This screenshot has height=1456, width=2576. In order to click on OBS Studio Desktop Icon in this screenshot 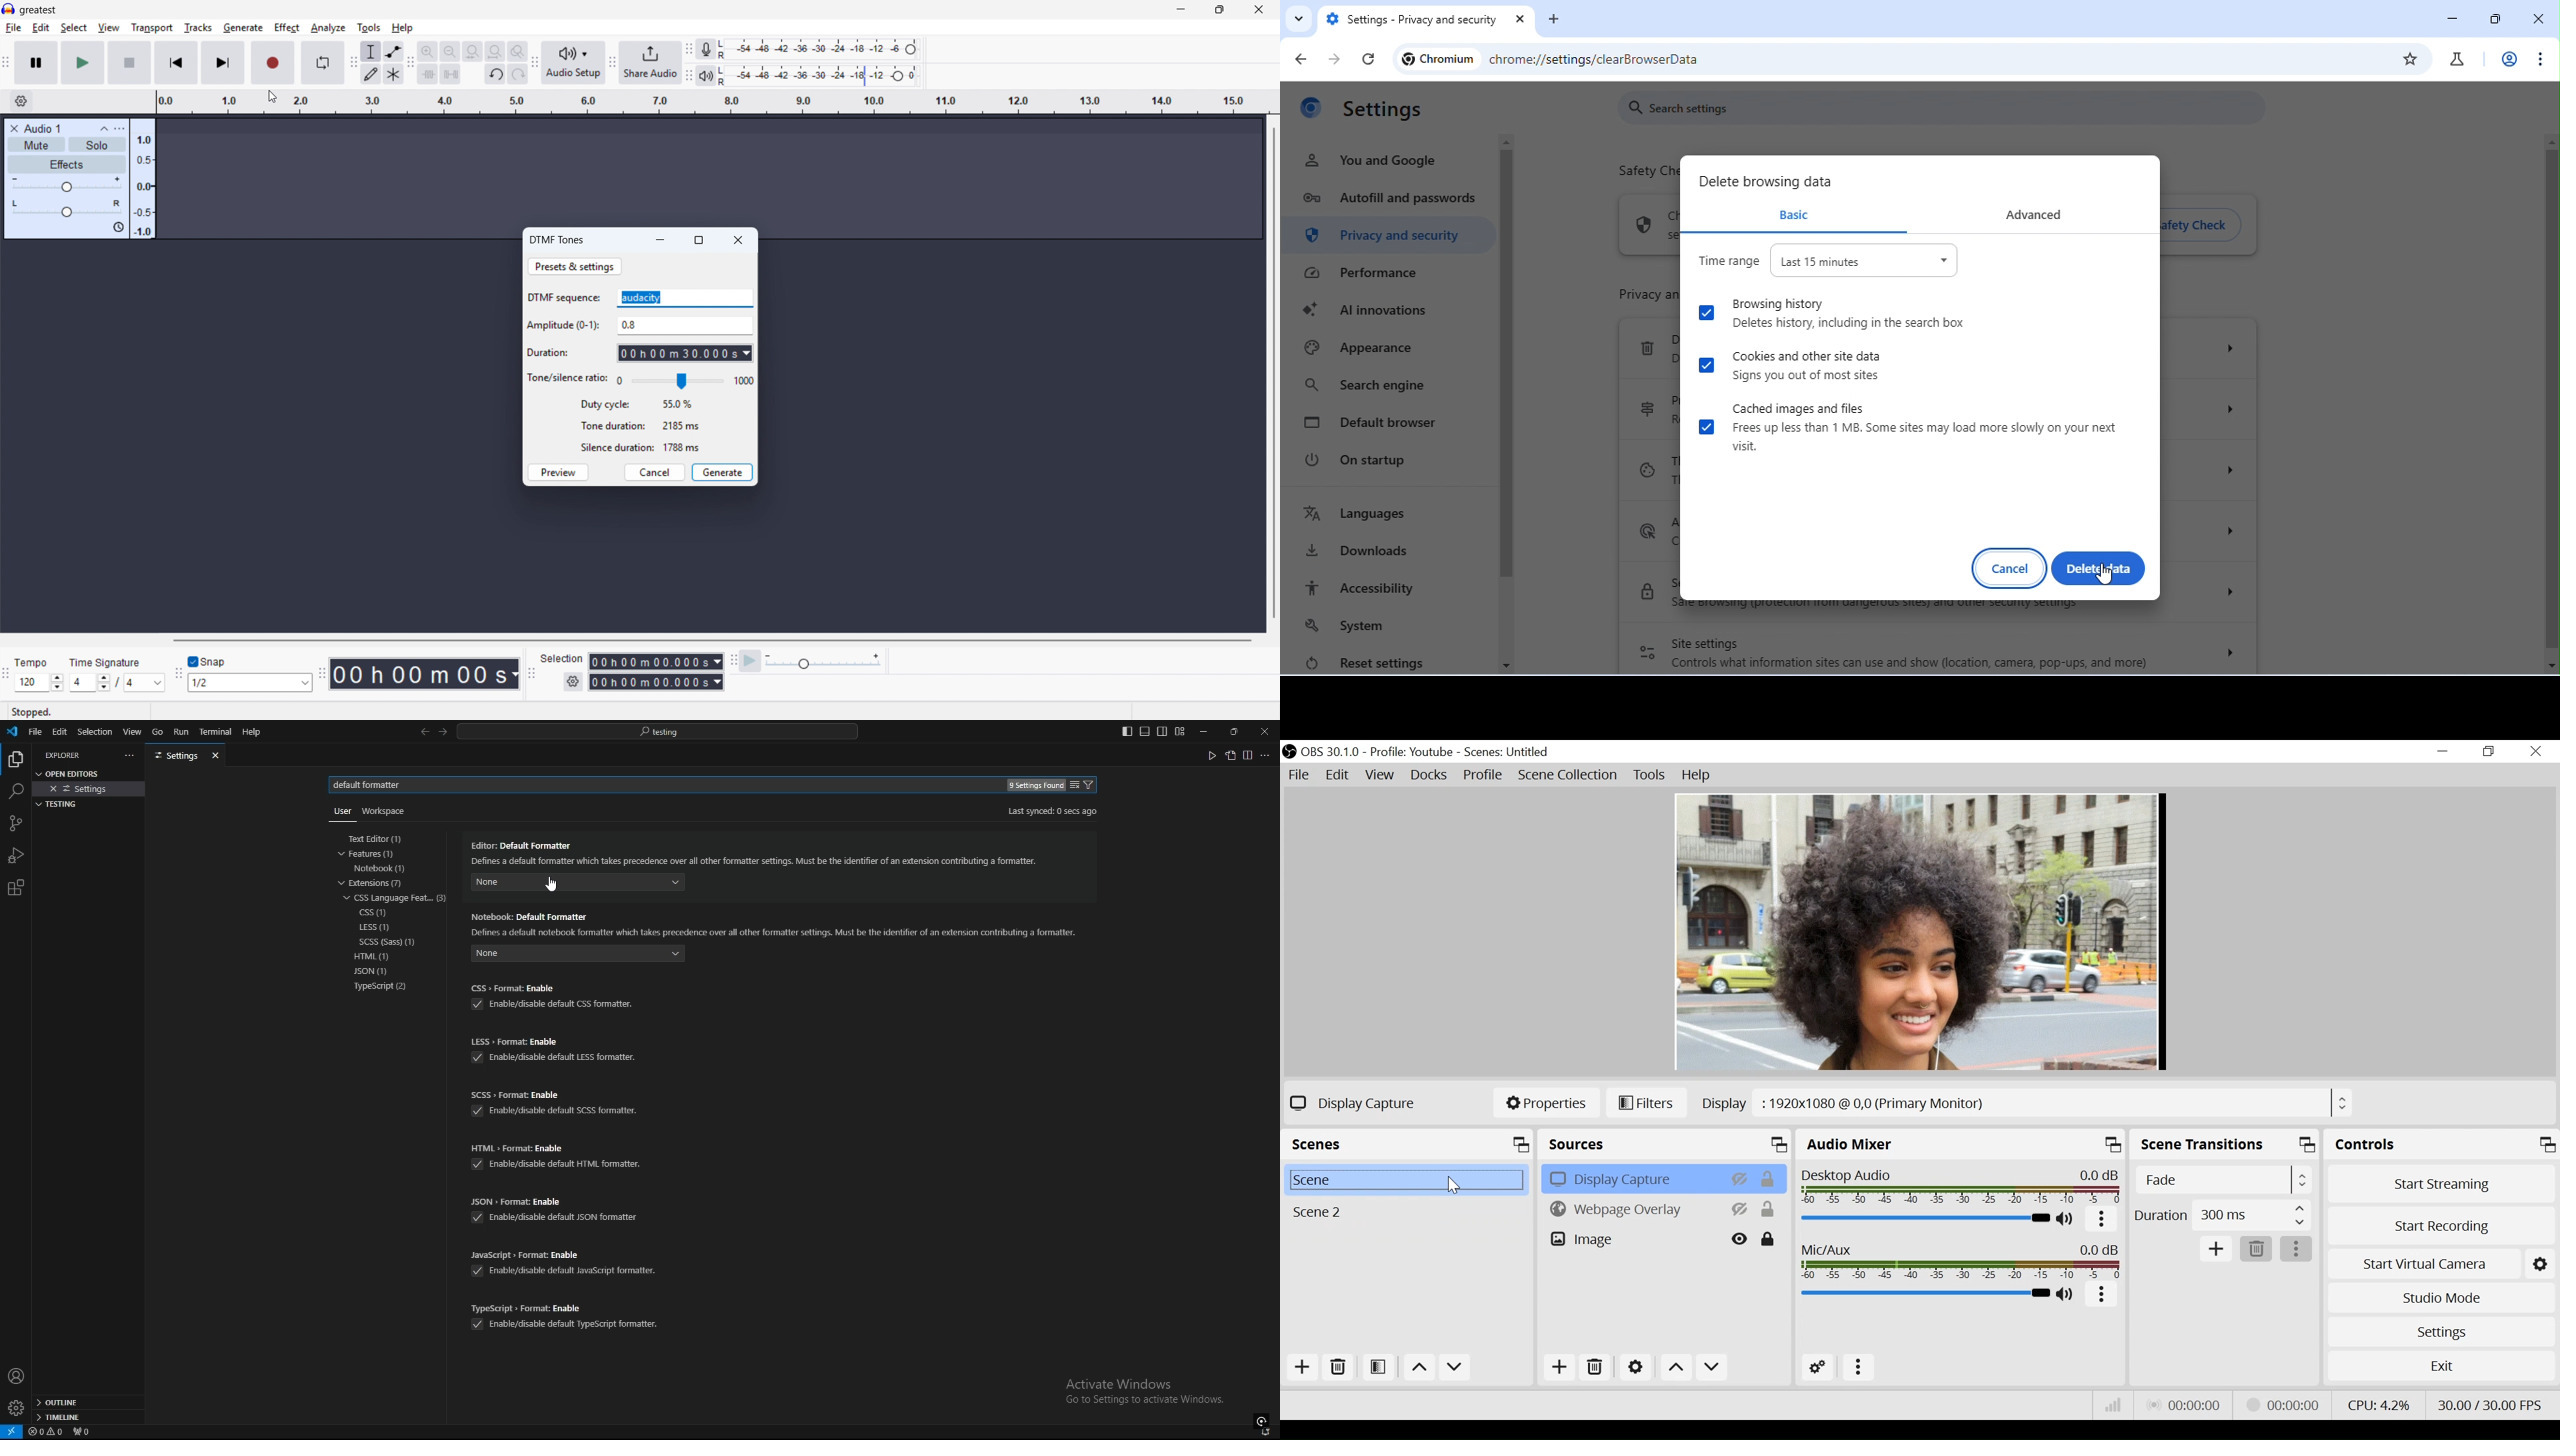, I will do `click(1289, 753)`.